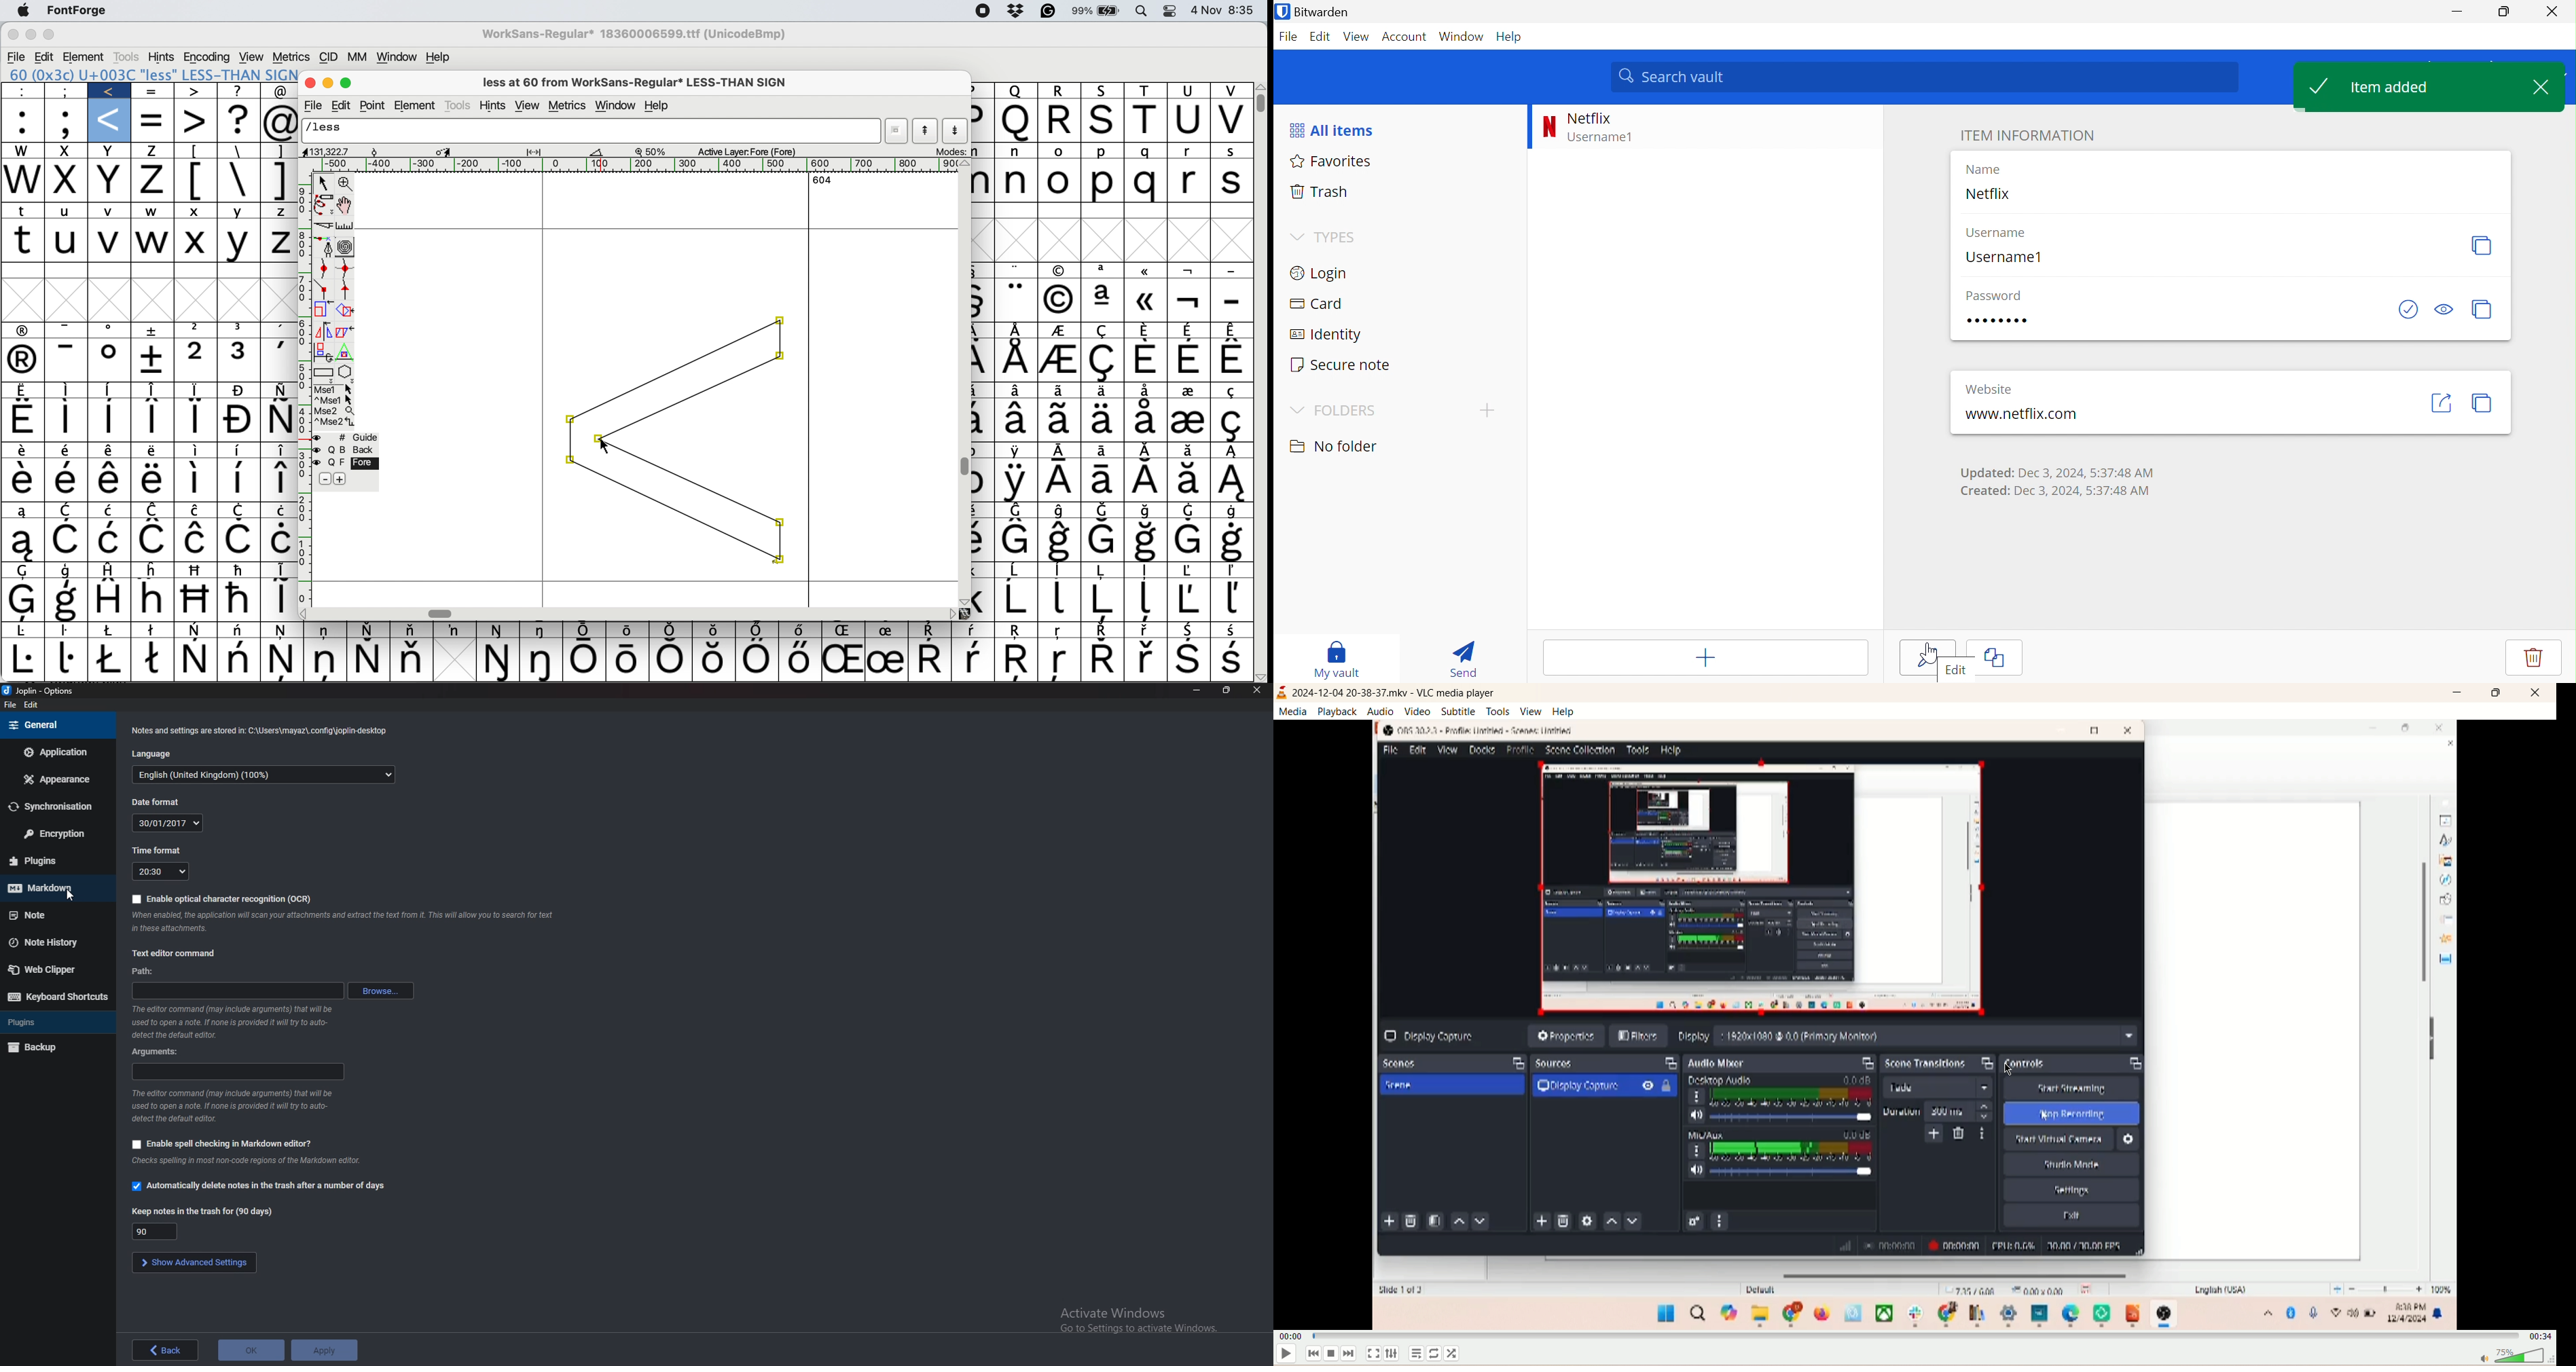 The height and width of the screenshot is (1372, 2576). I want to click on path input, so click(237, 991).